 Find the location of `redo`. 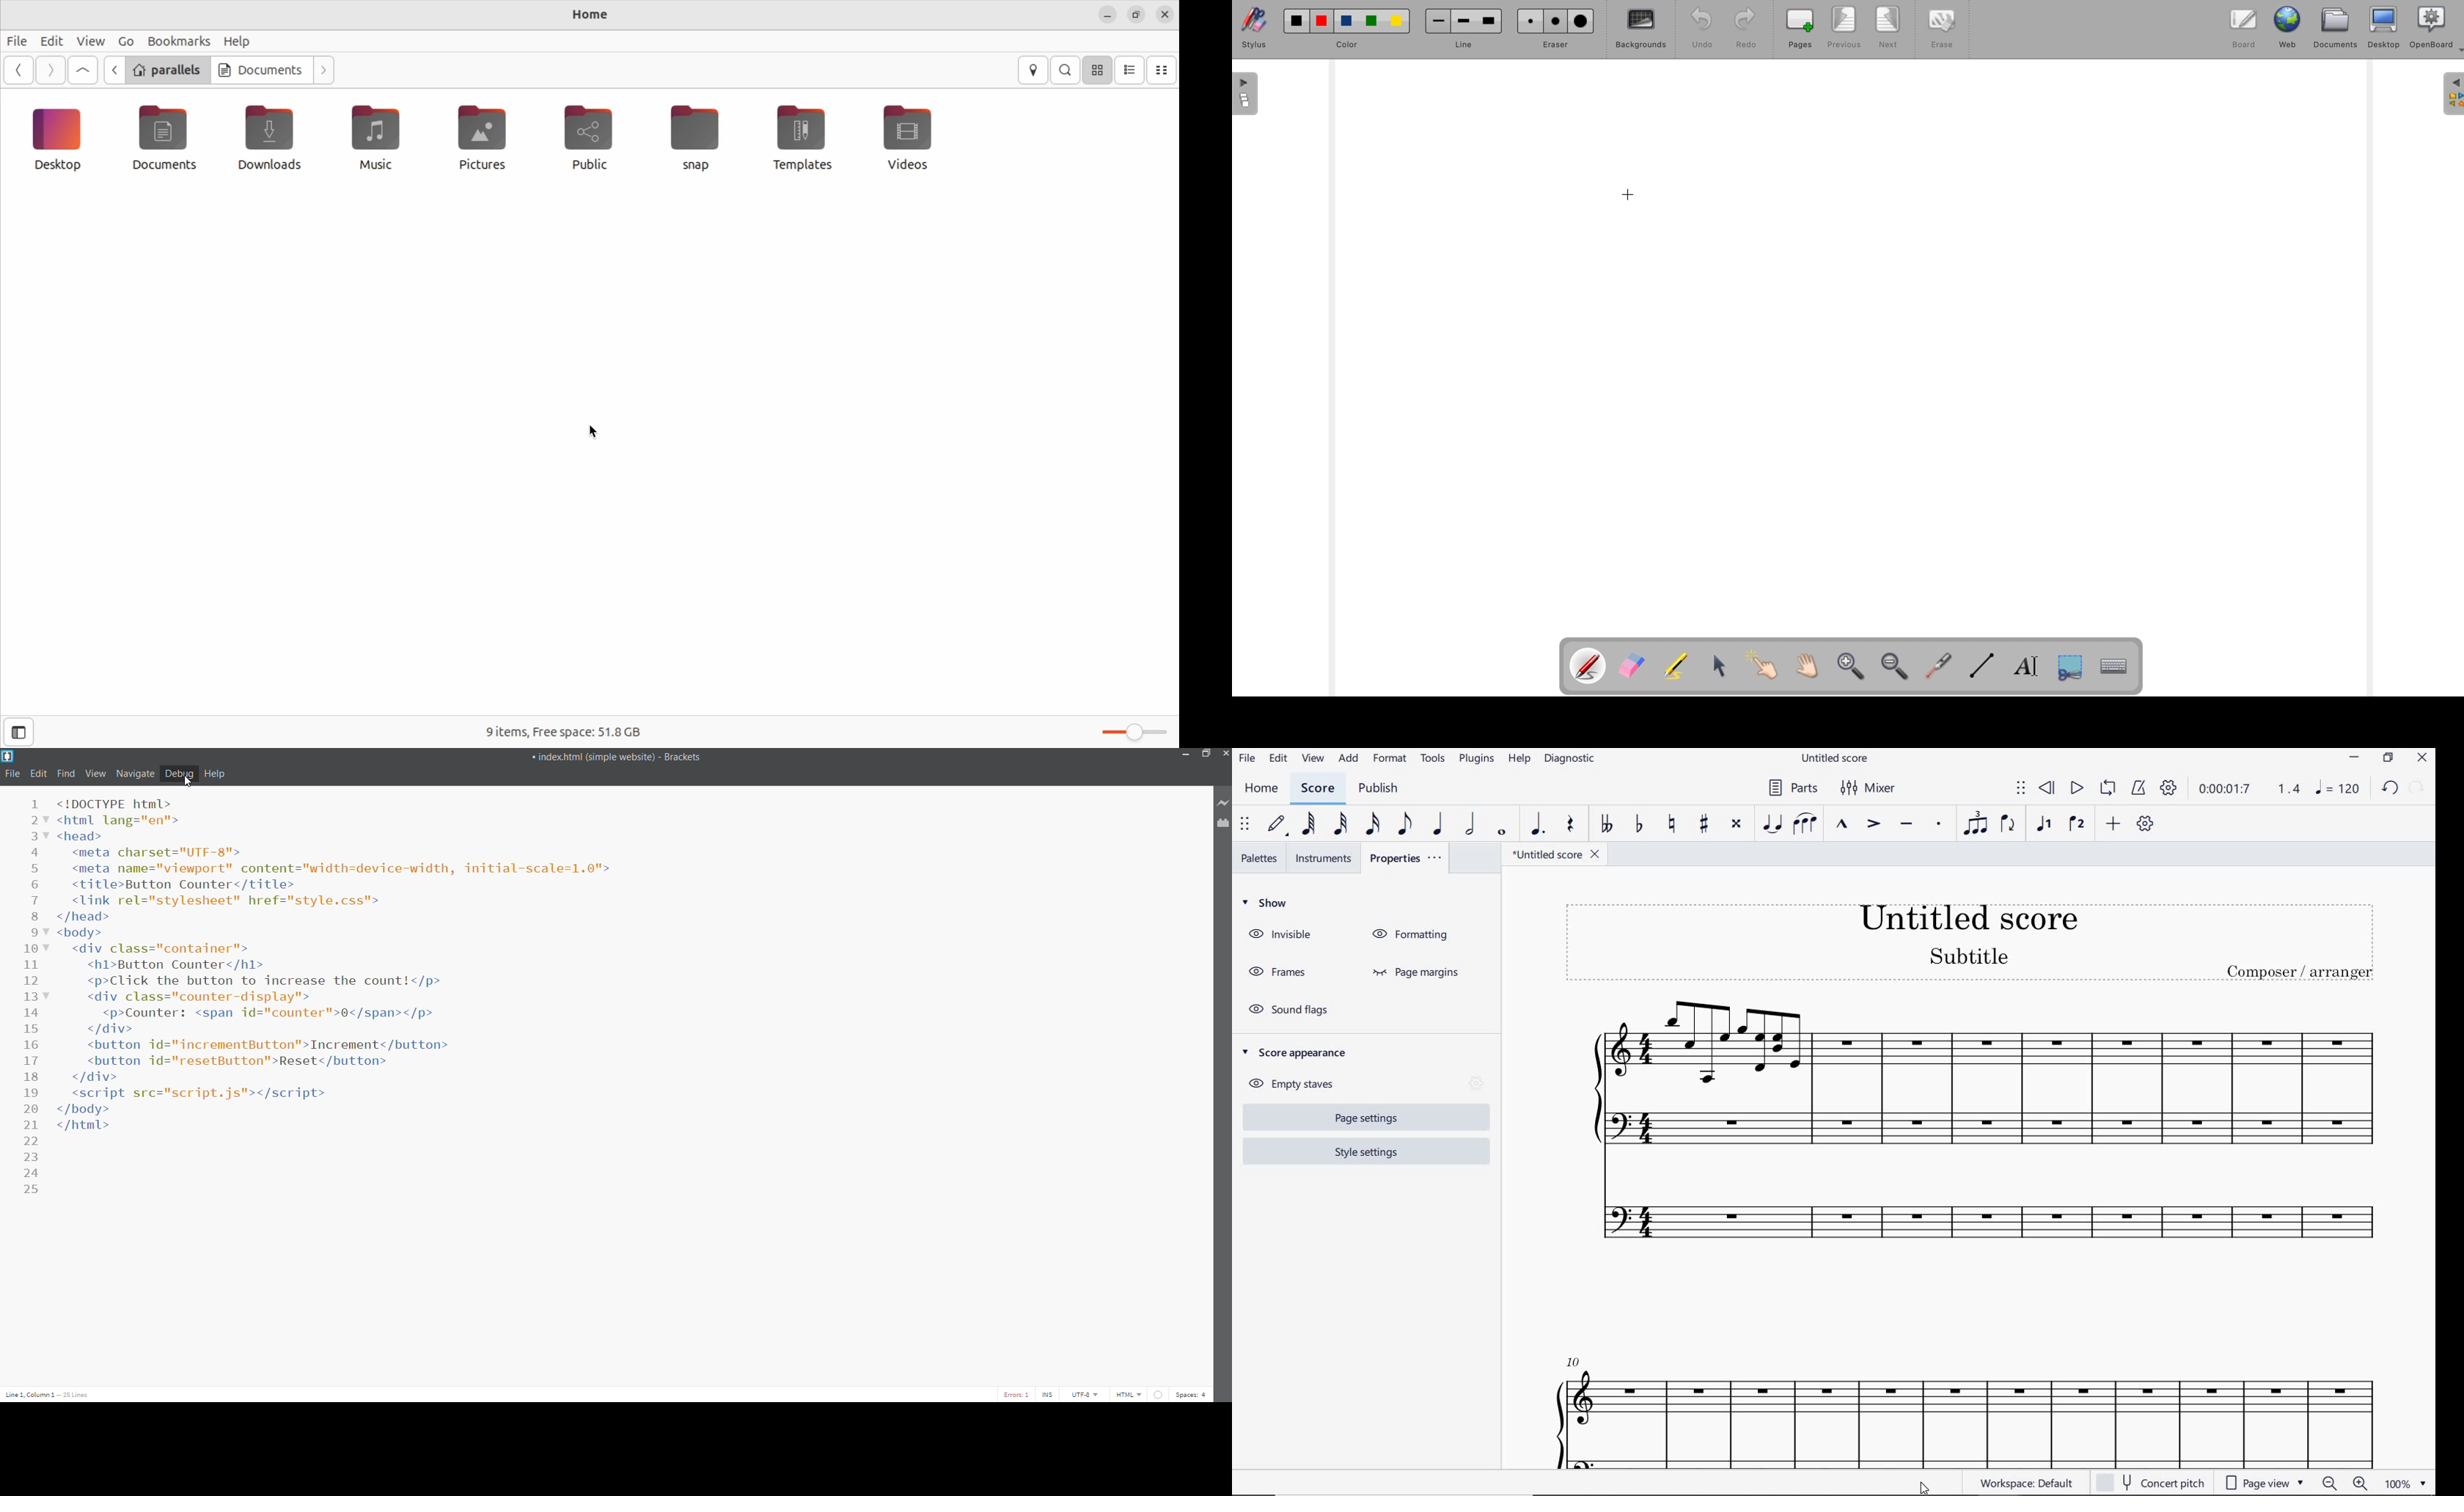

redo is located at coordinates (1746, 29).